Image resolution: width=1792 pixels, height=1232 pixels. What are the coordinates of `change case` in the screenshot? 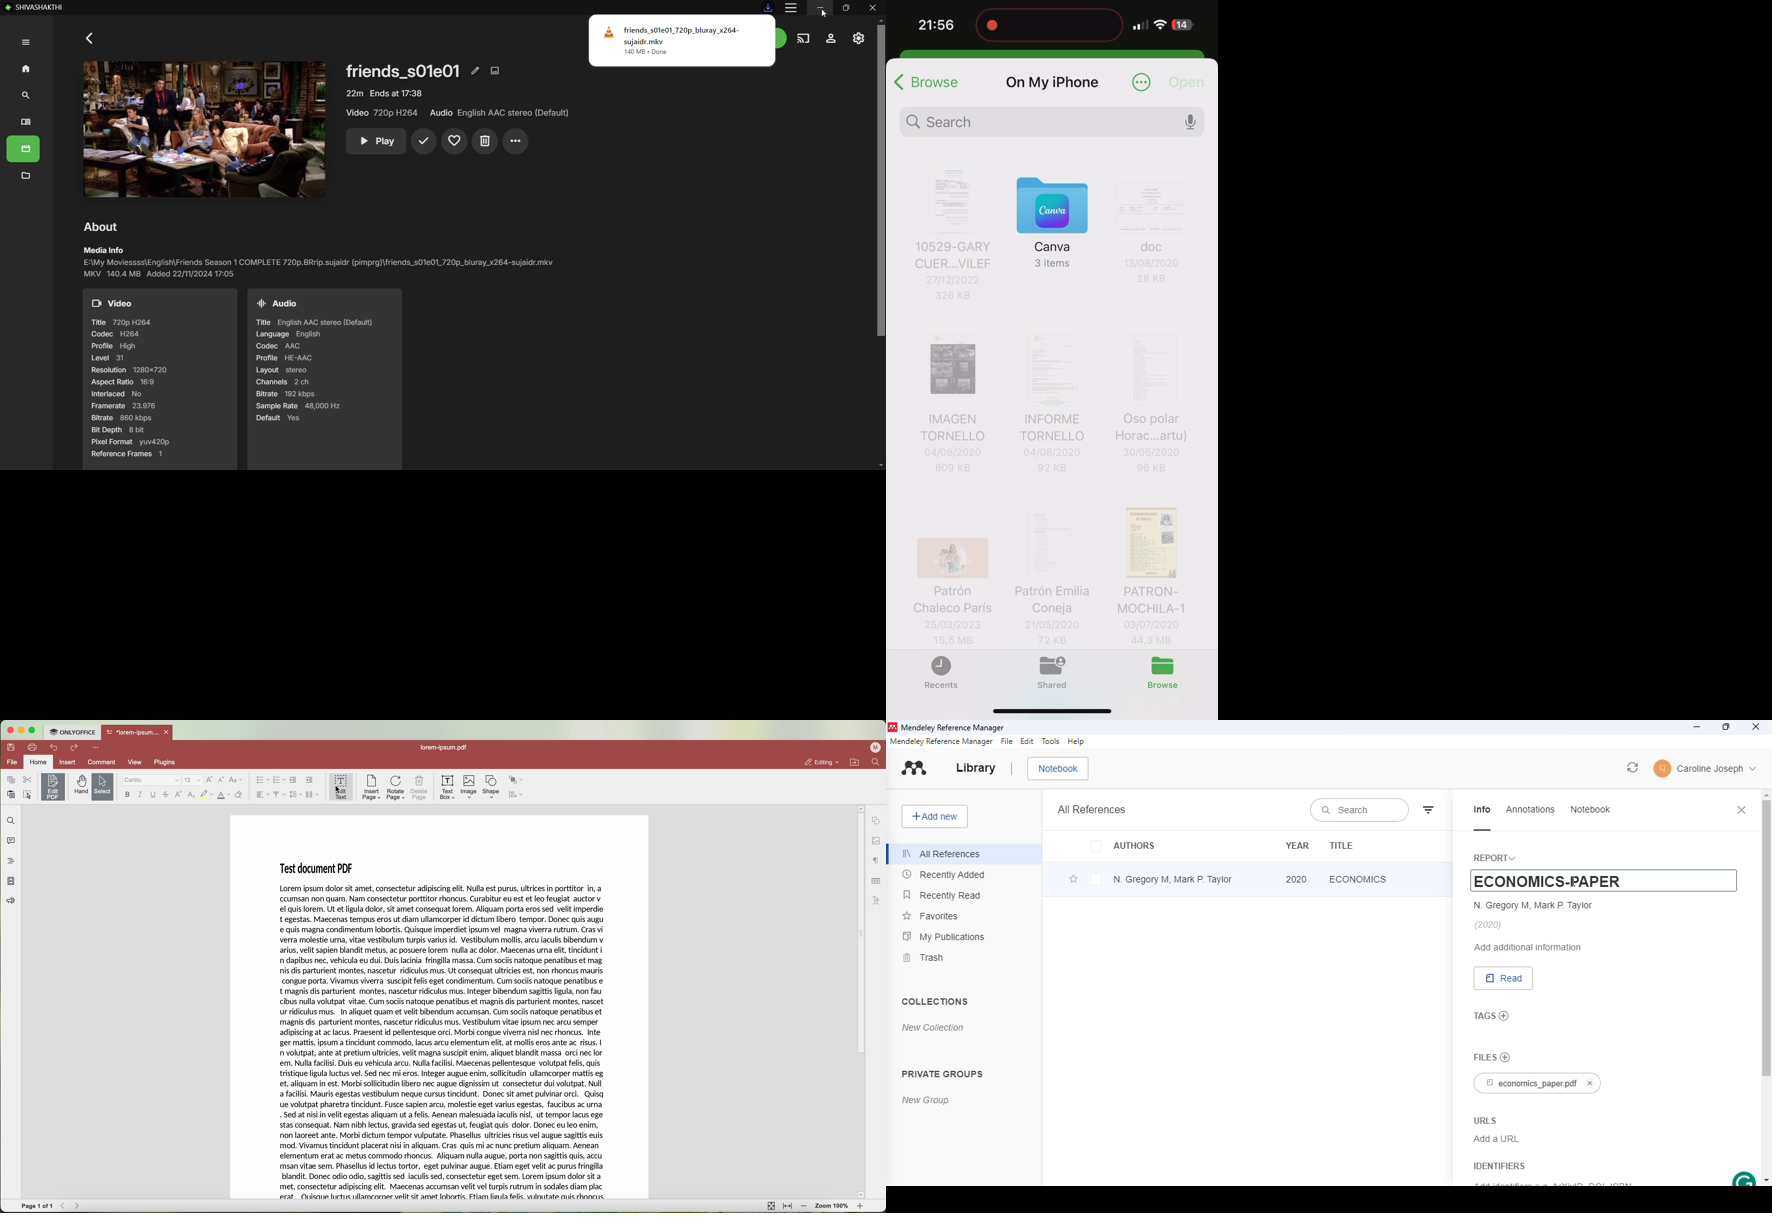 It's located at (236, 780).